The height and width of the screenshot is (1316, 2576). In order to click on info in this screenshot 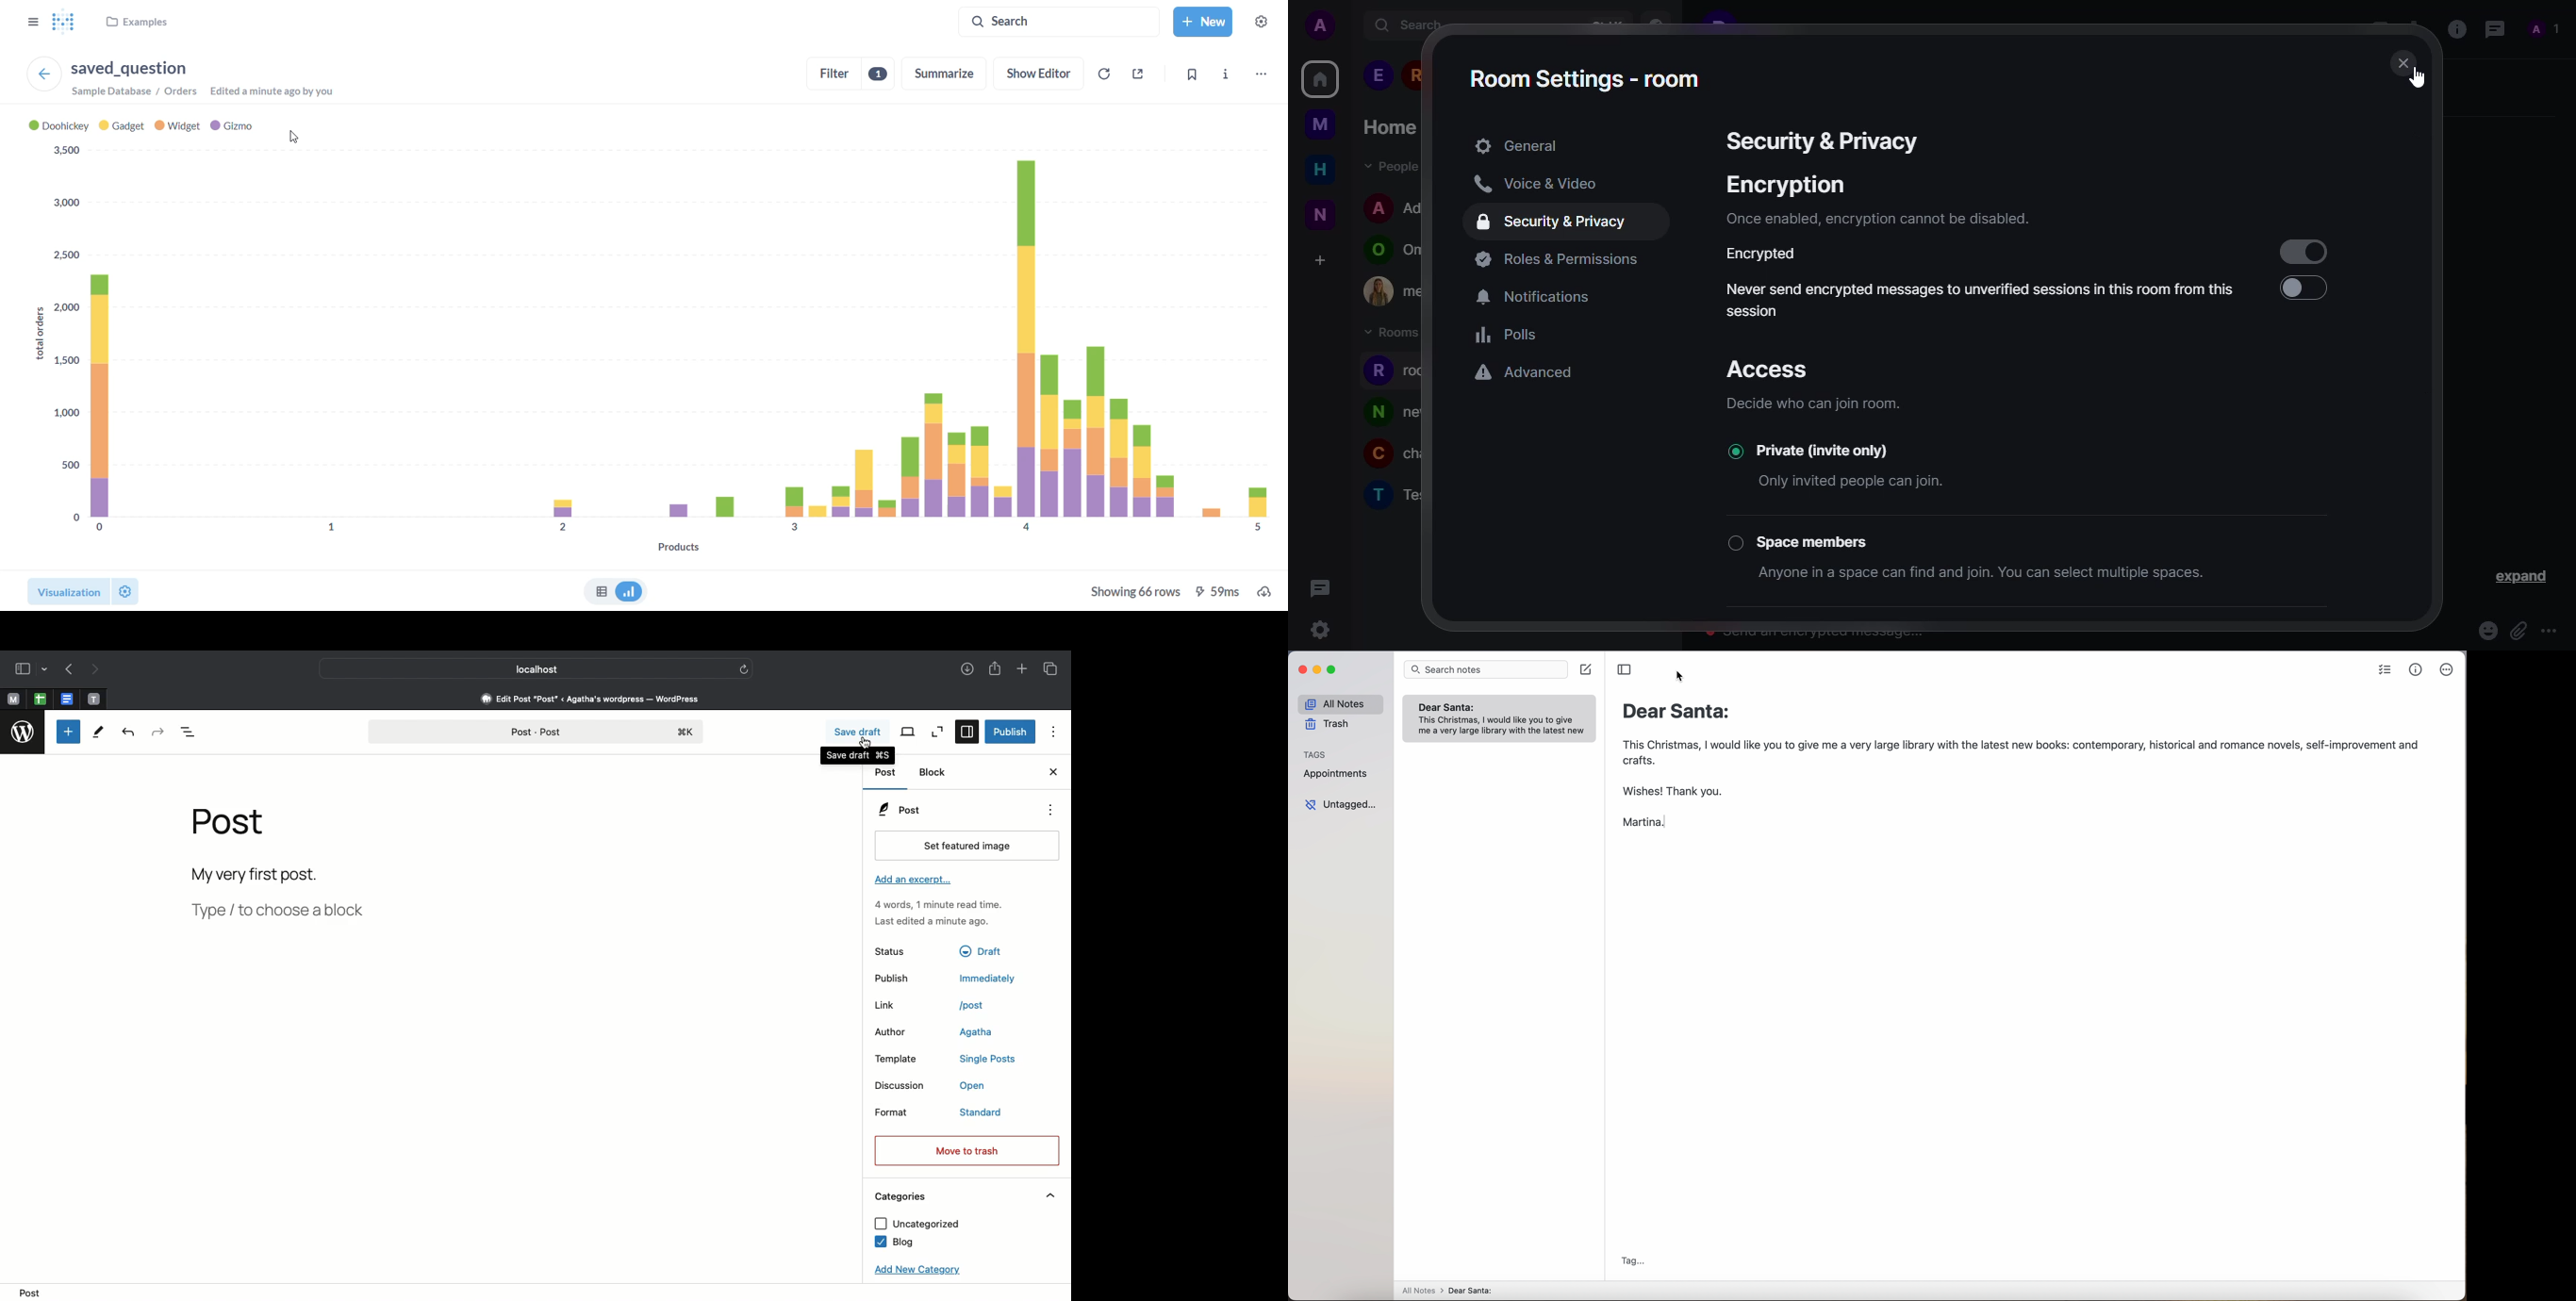, I will do `click(1875, 219)`.